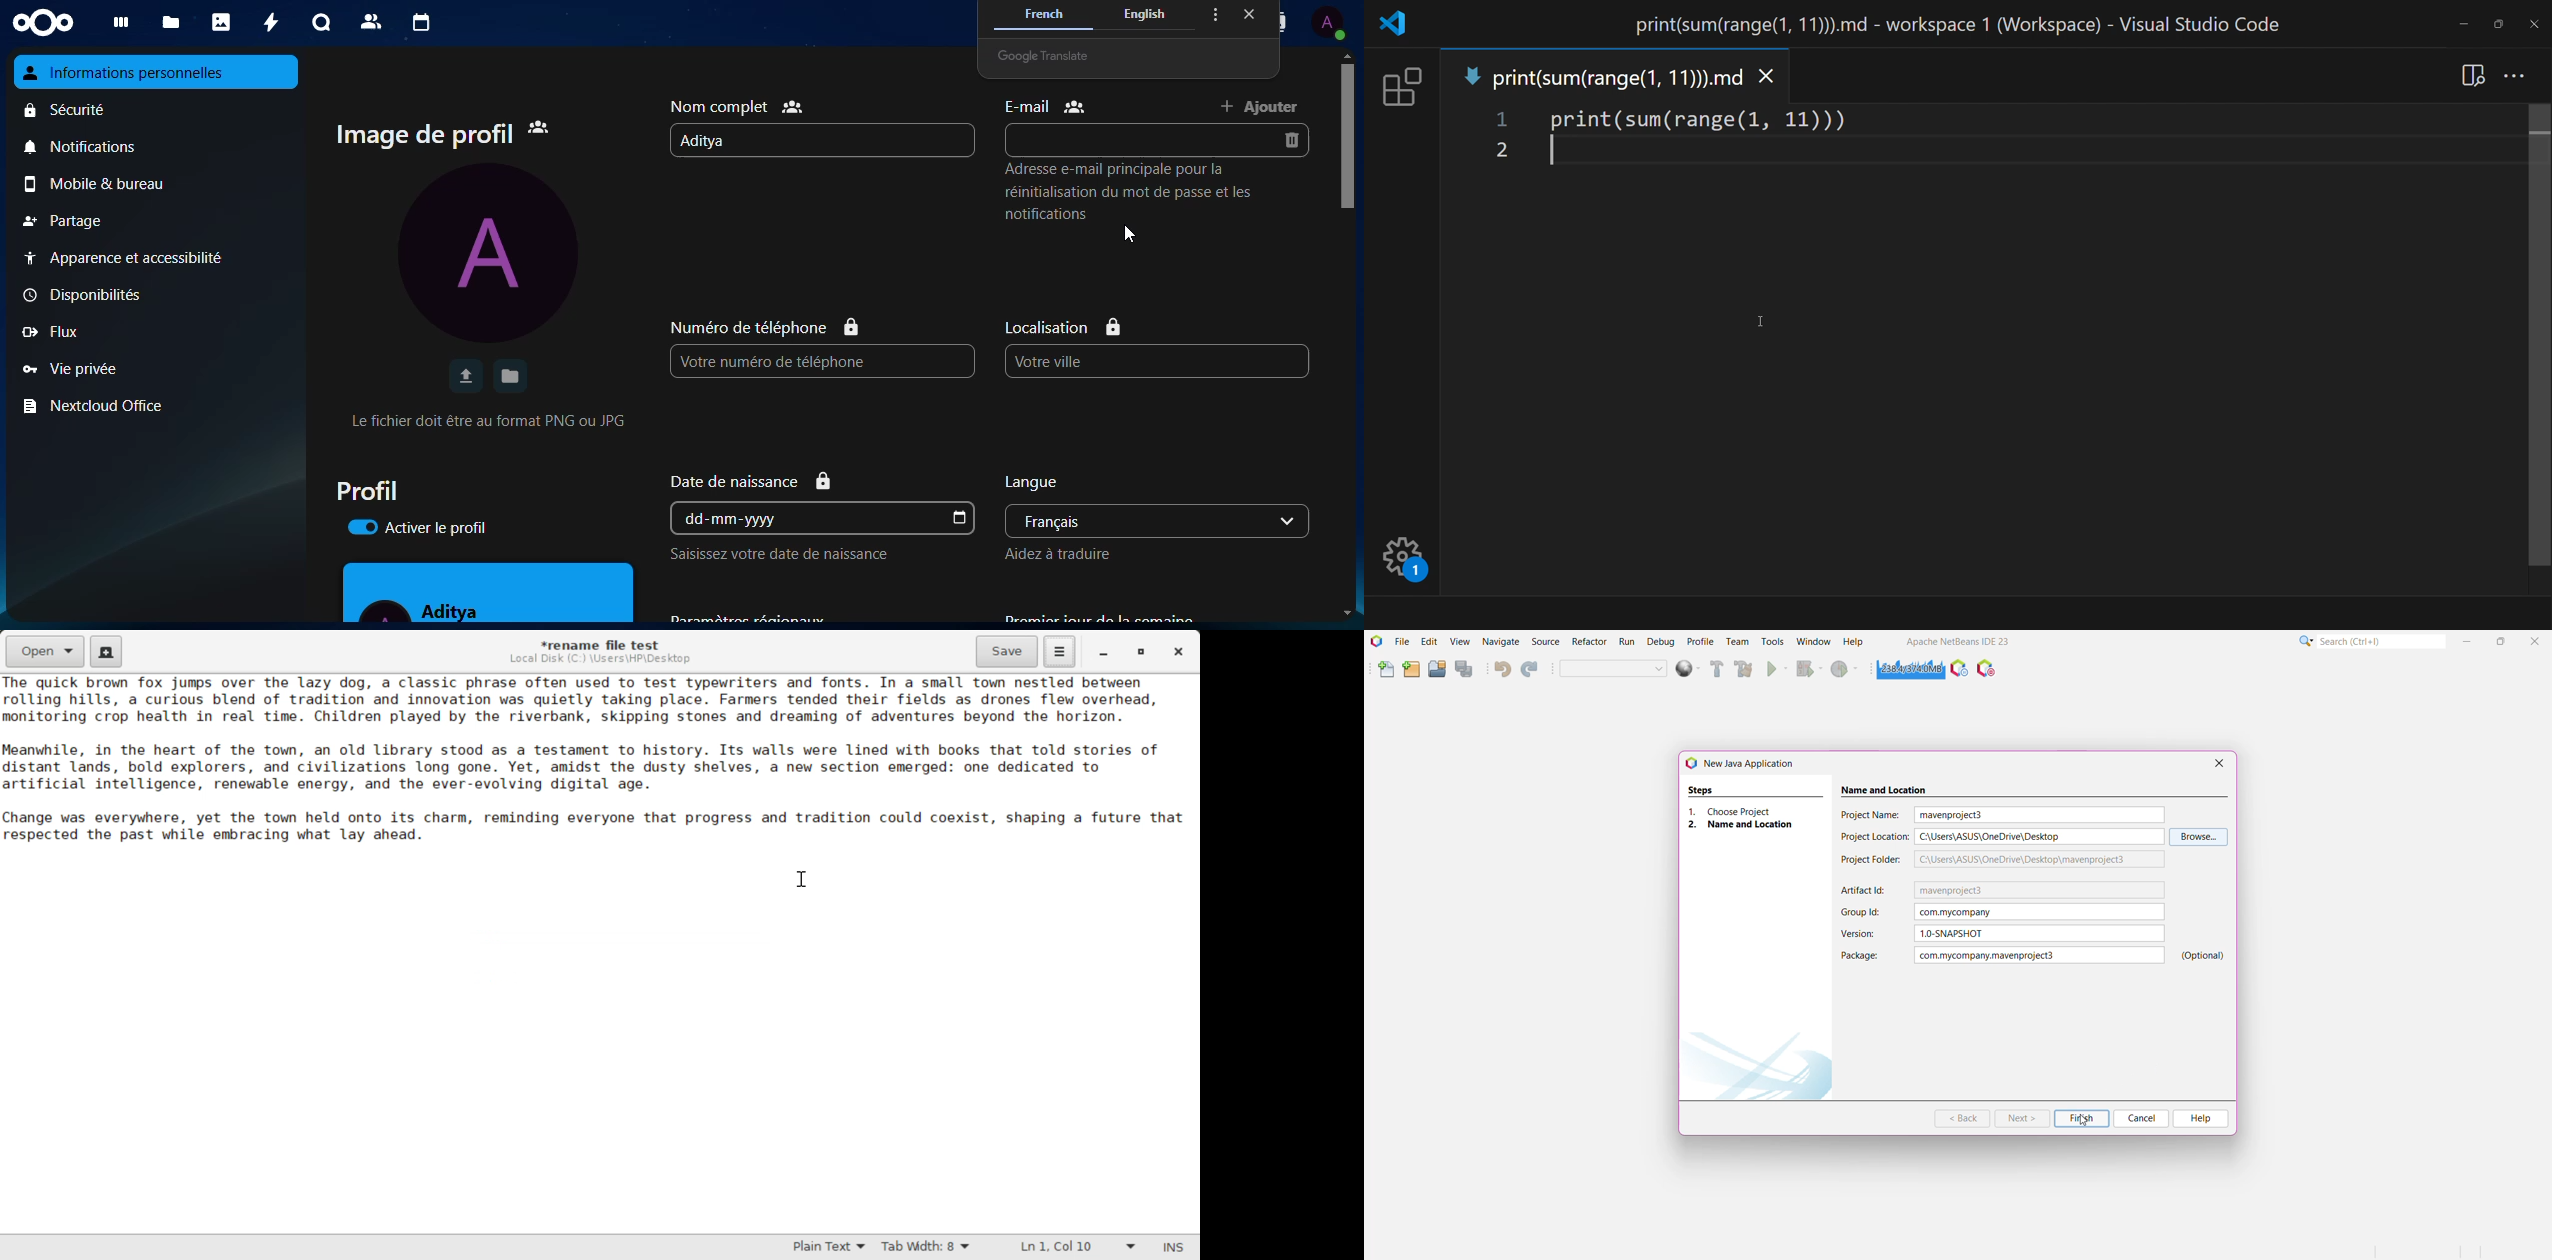 The image size is (2576, 1260). I want to click on more, so click(2513, 79).